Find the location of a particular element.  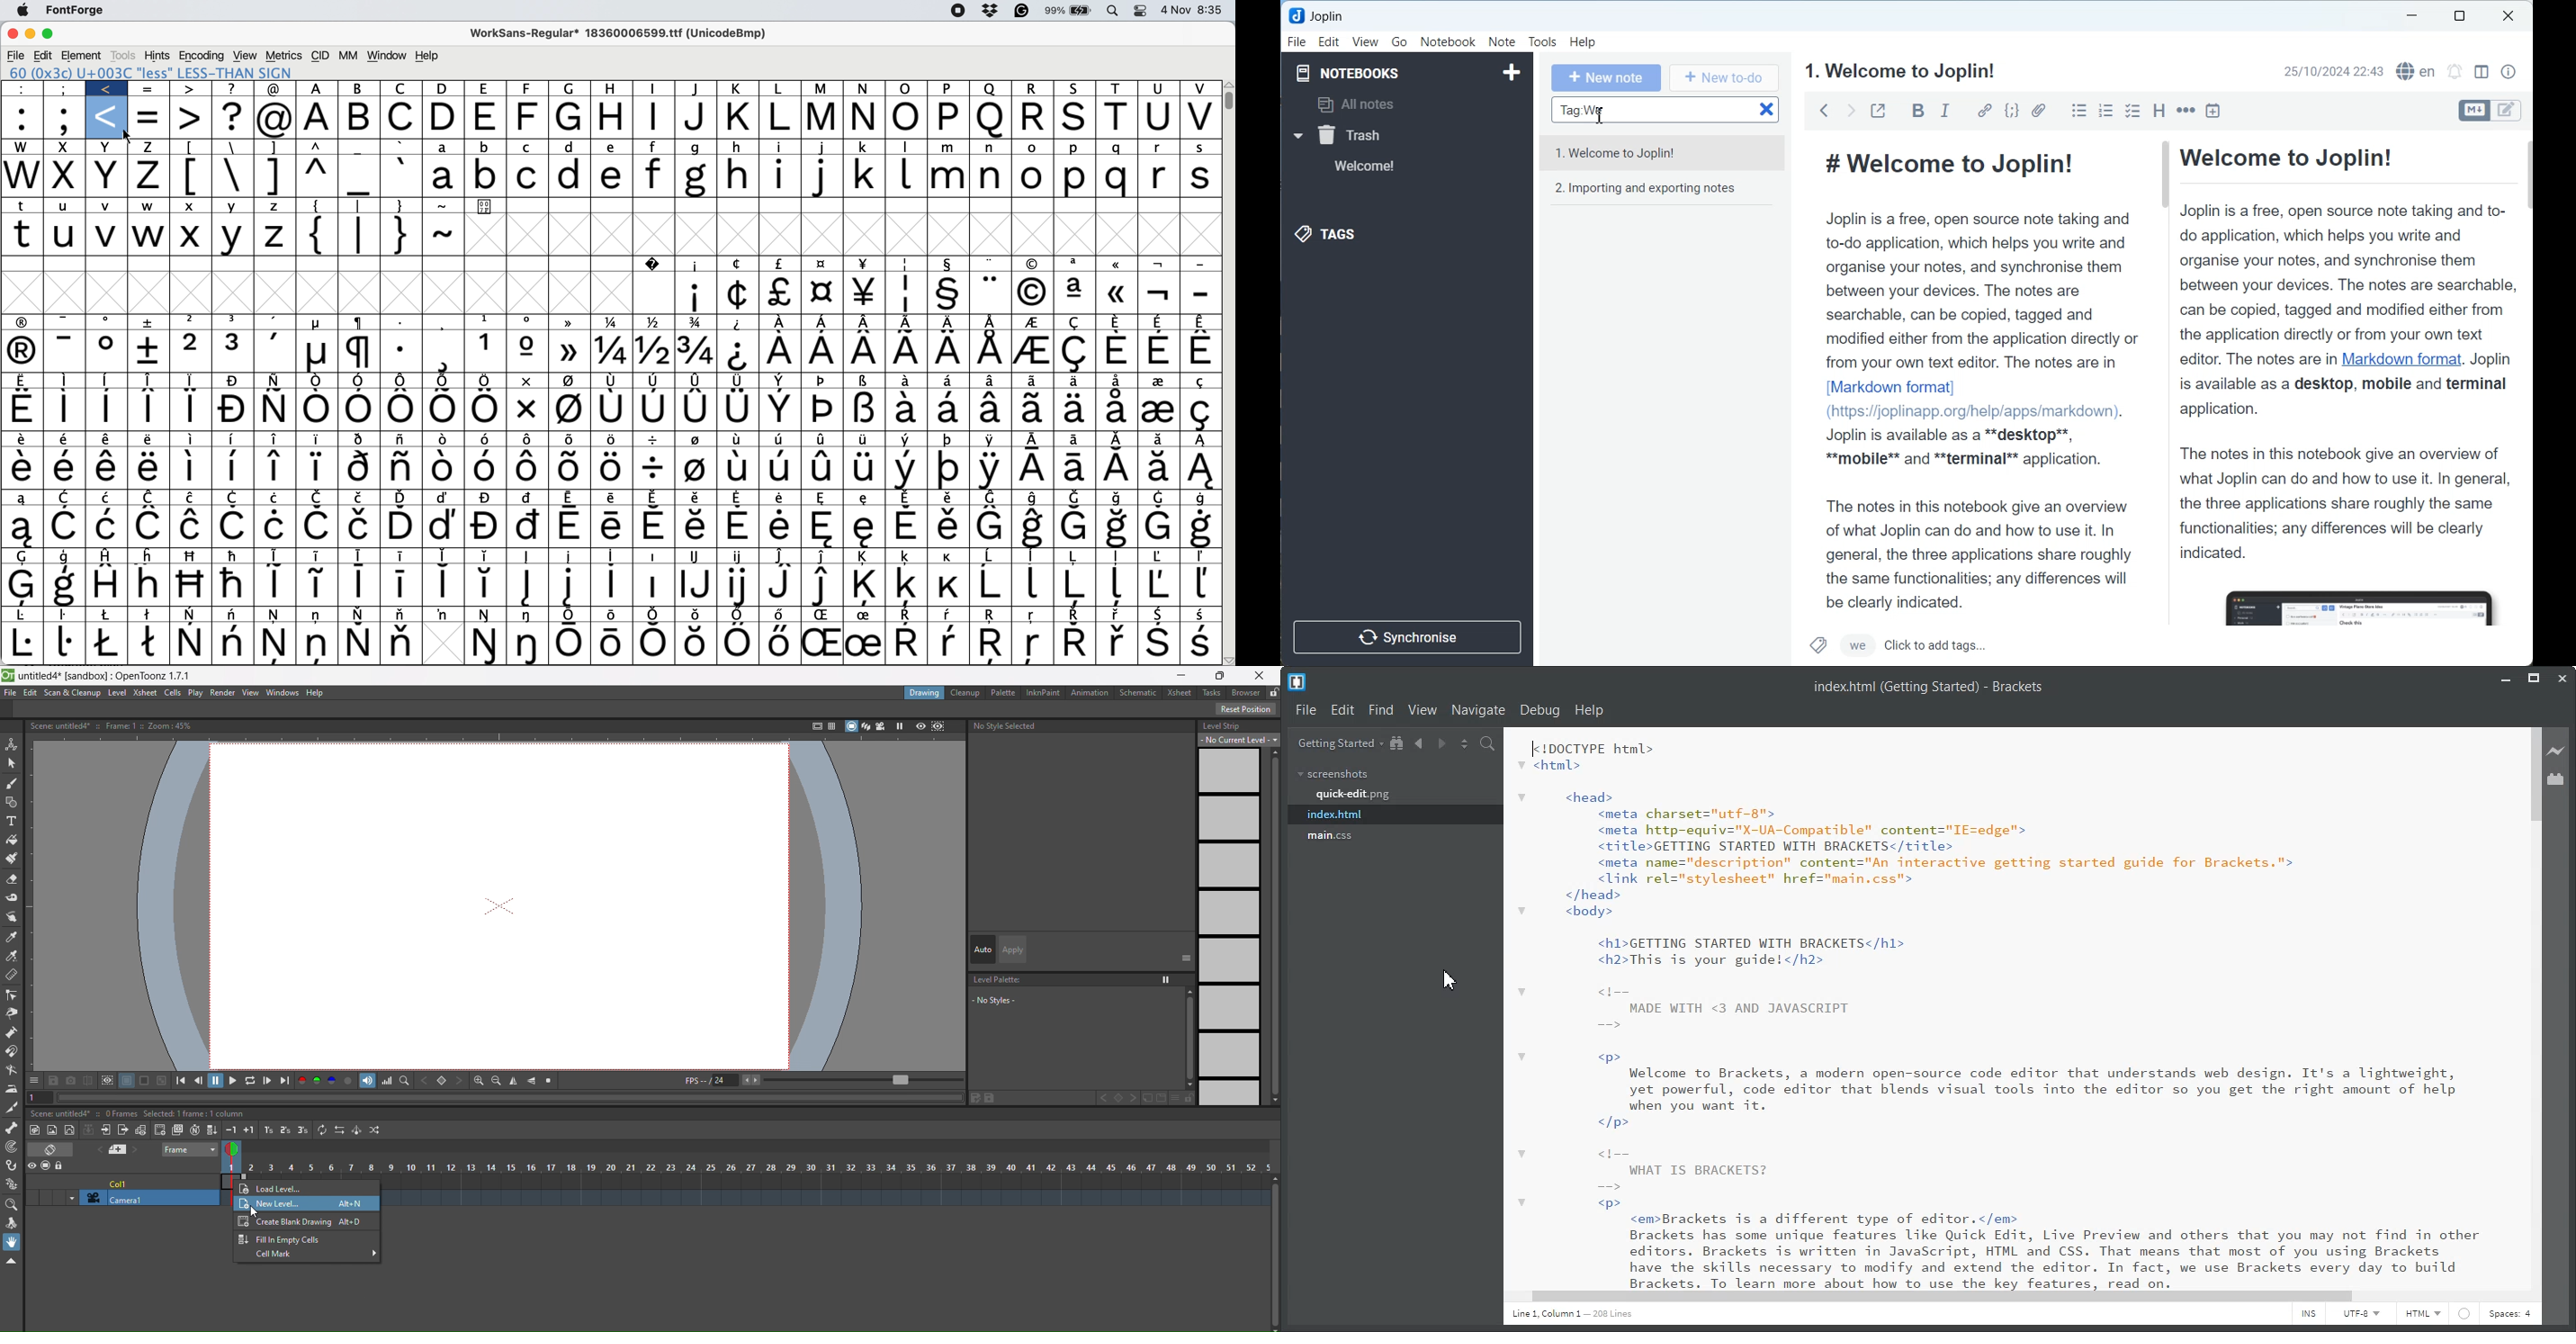

dropbox is located at coordinates (991, 11).